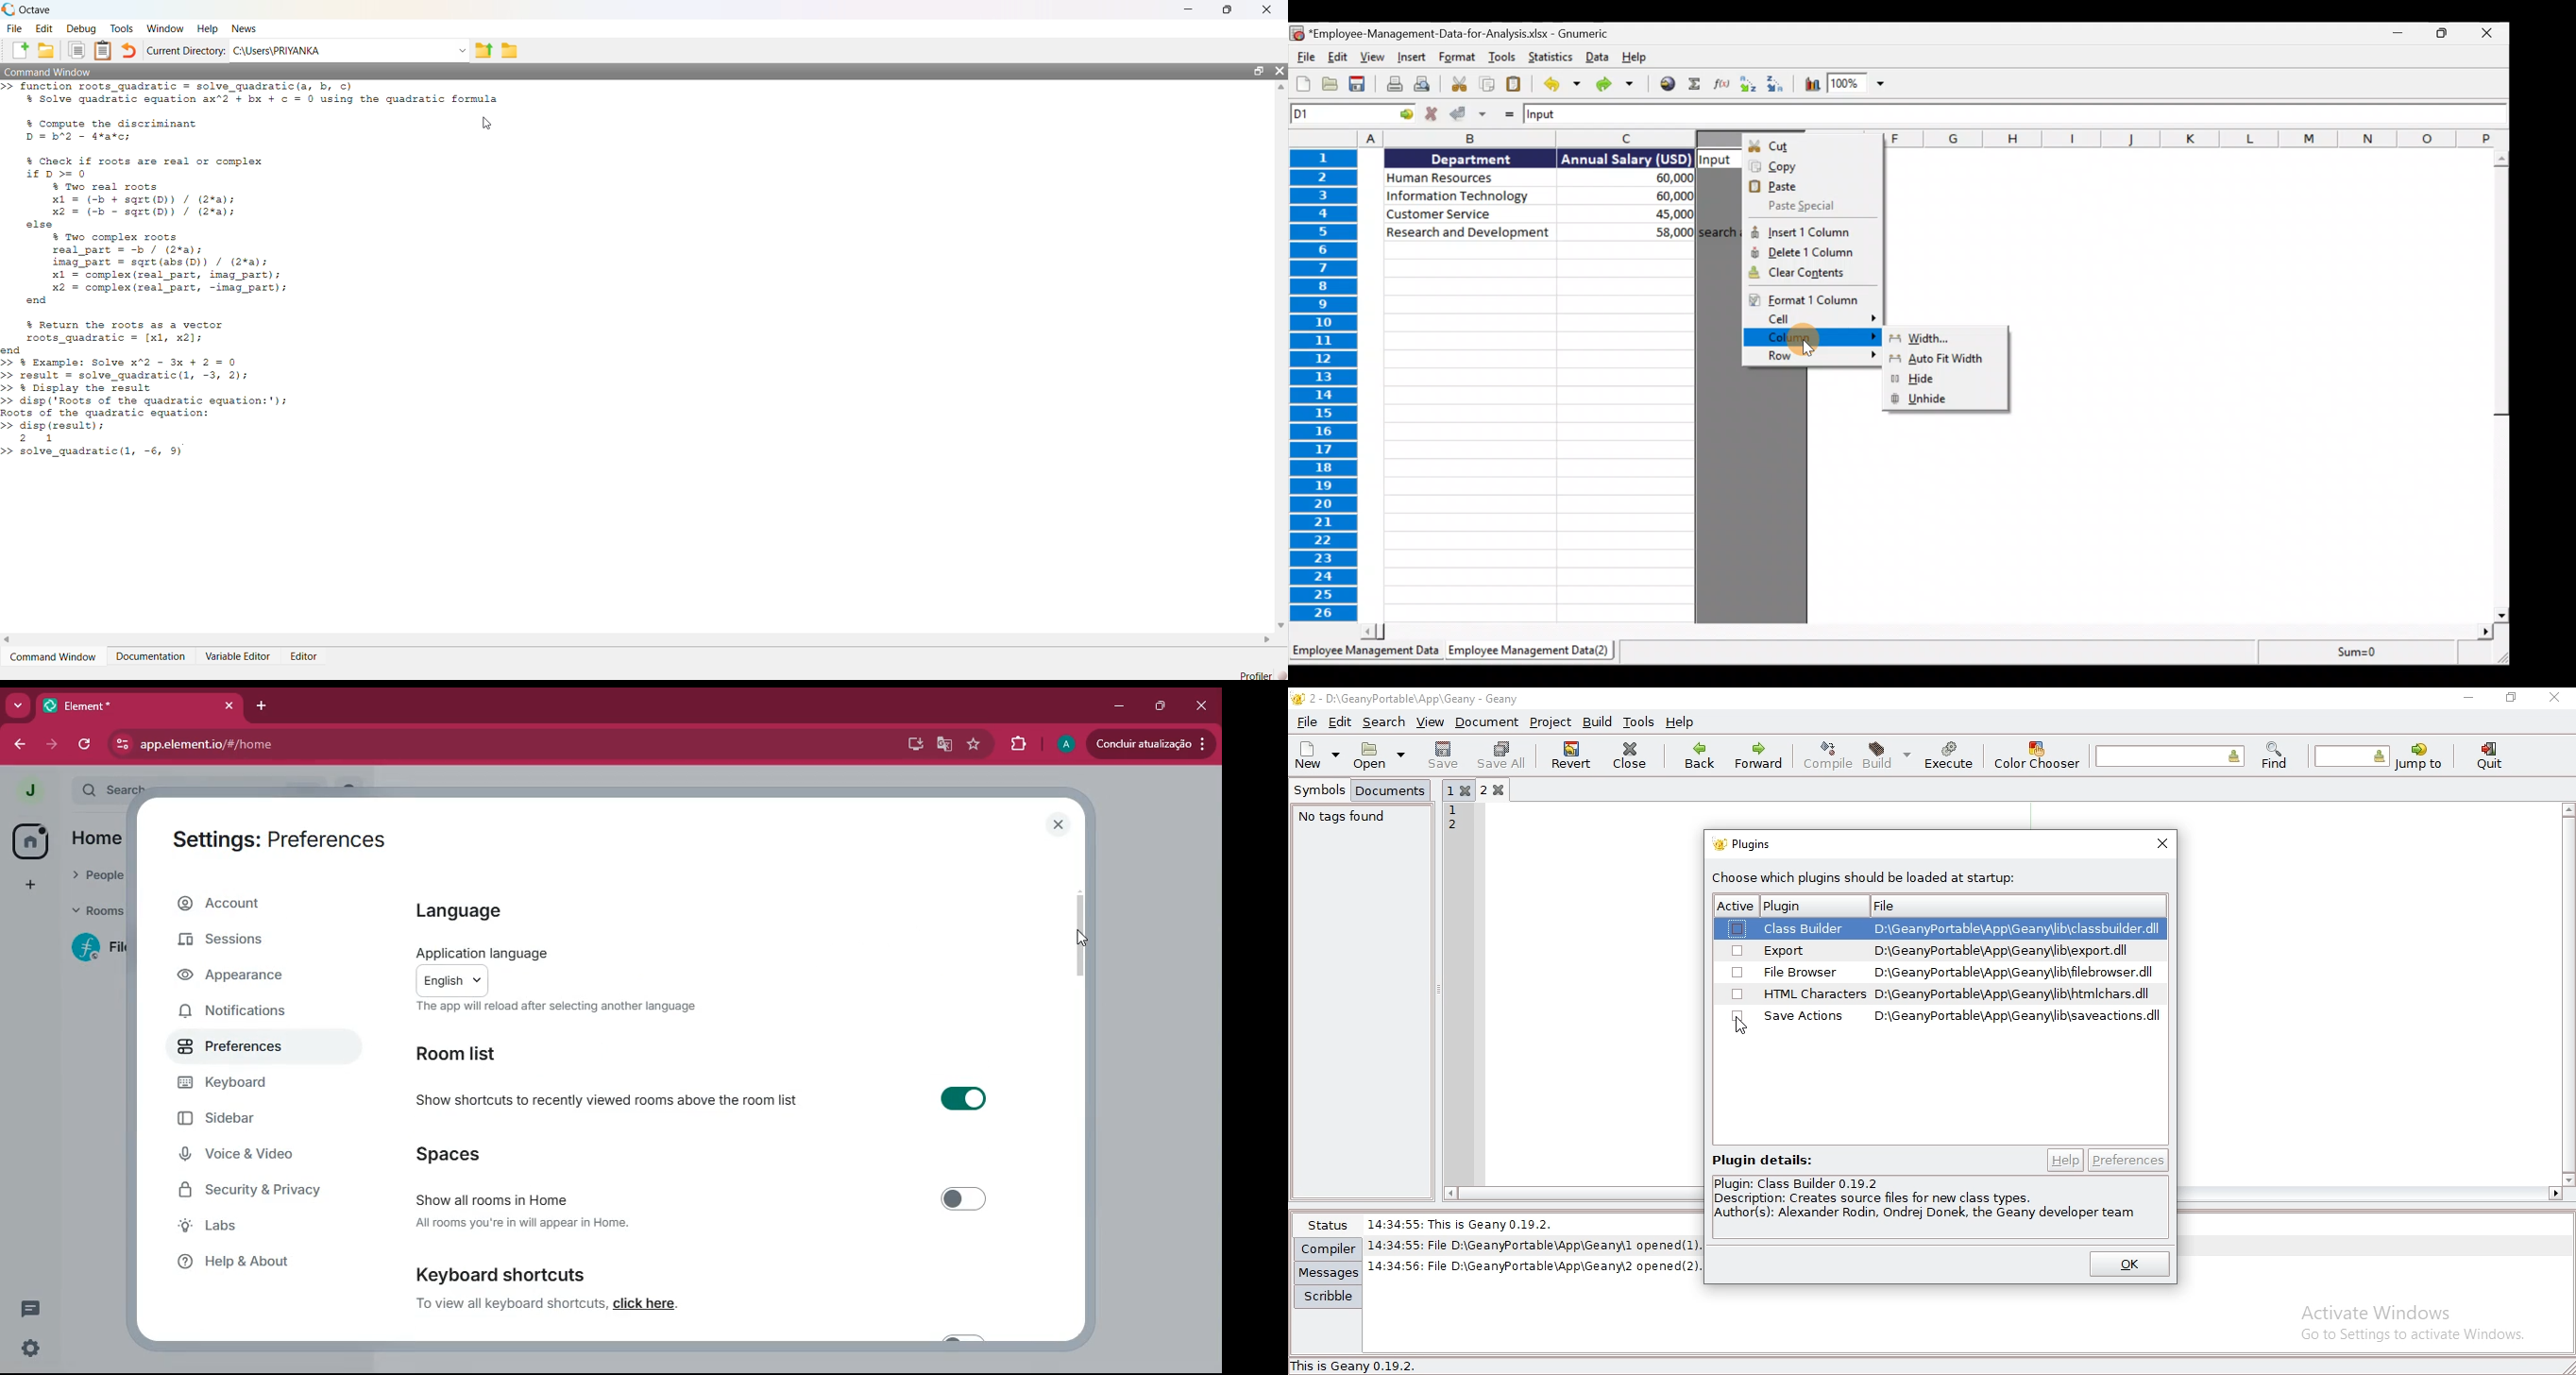 Image resolution: width=2576 pixels, height=1400 pixels. Describe the element at coordinates (511, 1302) in the screenshot. I see `to view all keyboard shortcuts,` at that location.